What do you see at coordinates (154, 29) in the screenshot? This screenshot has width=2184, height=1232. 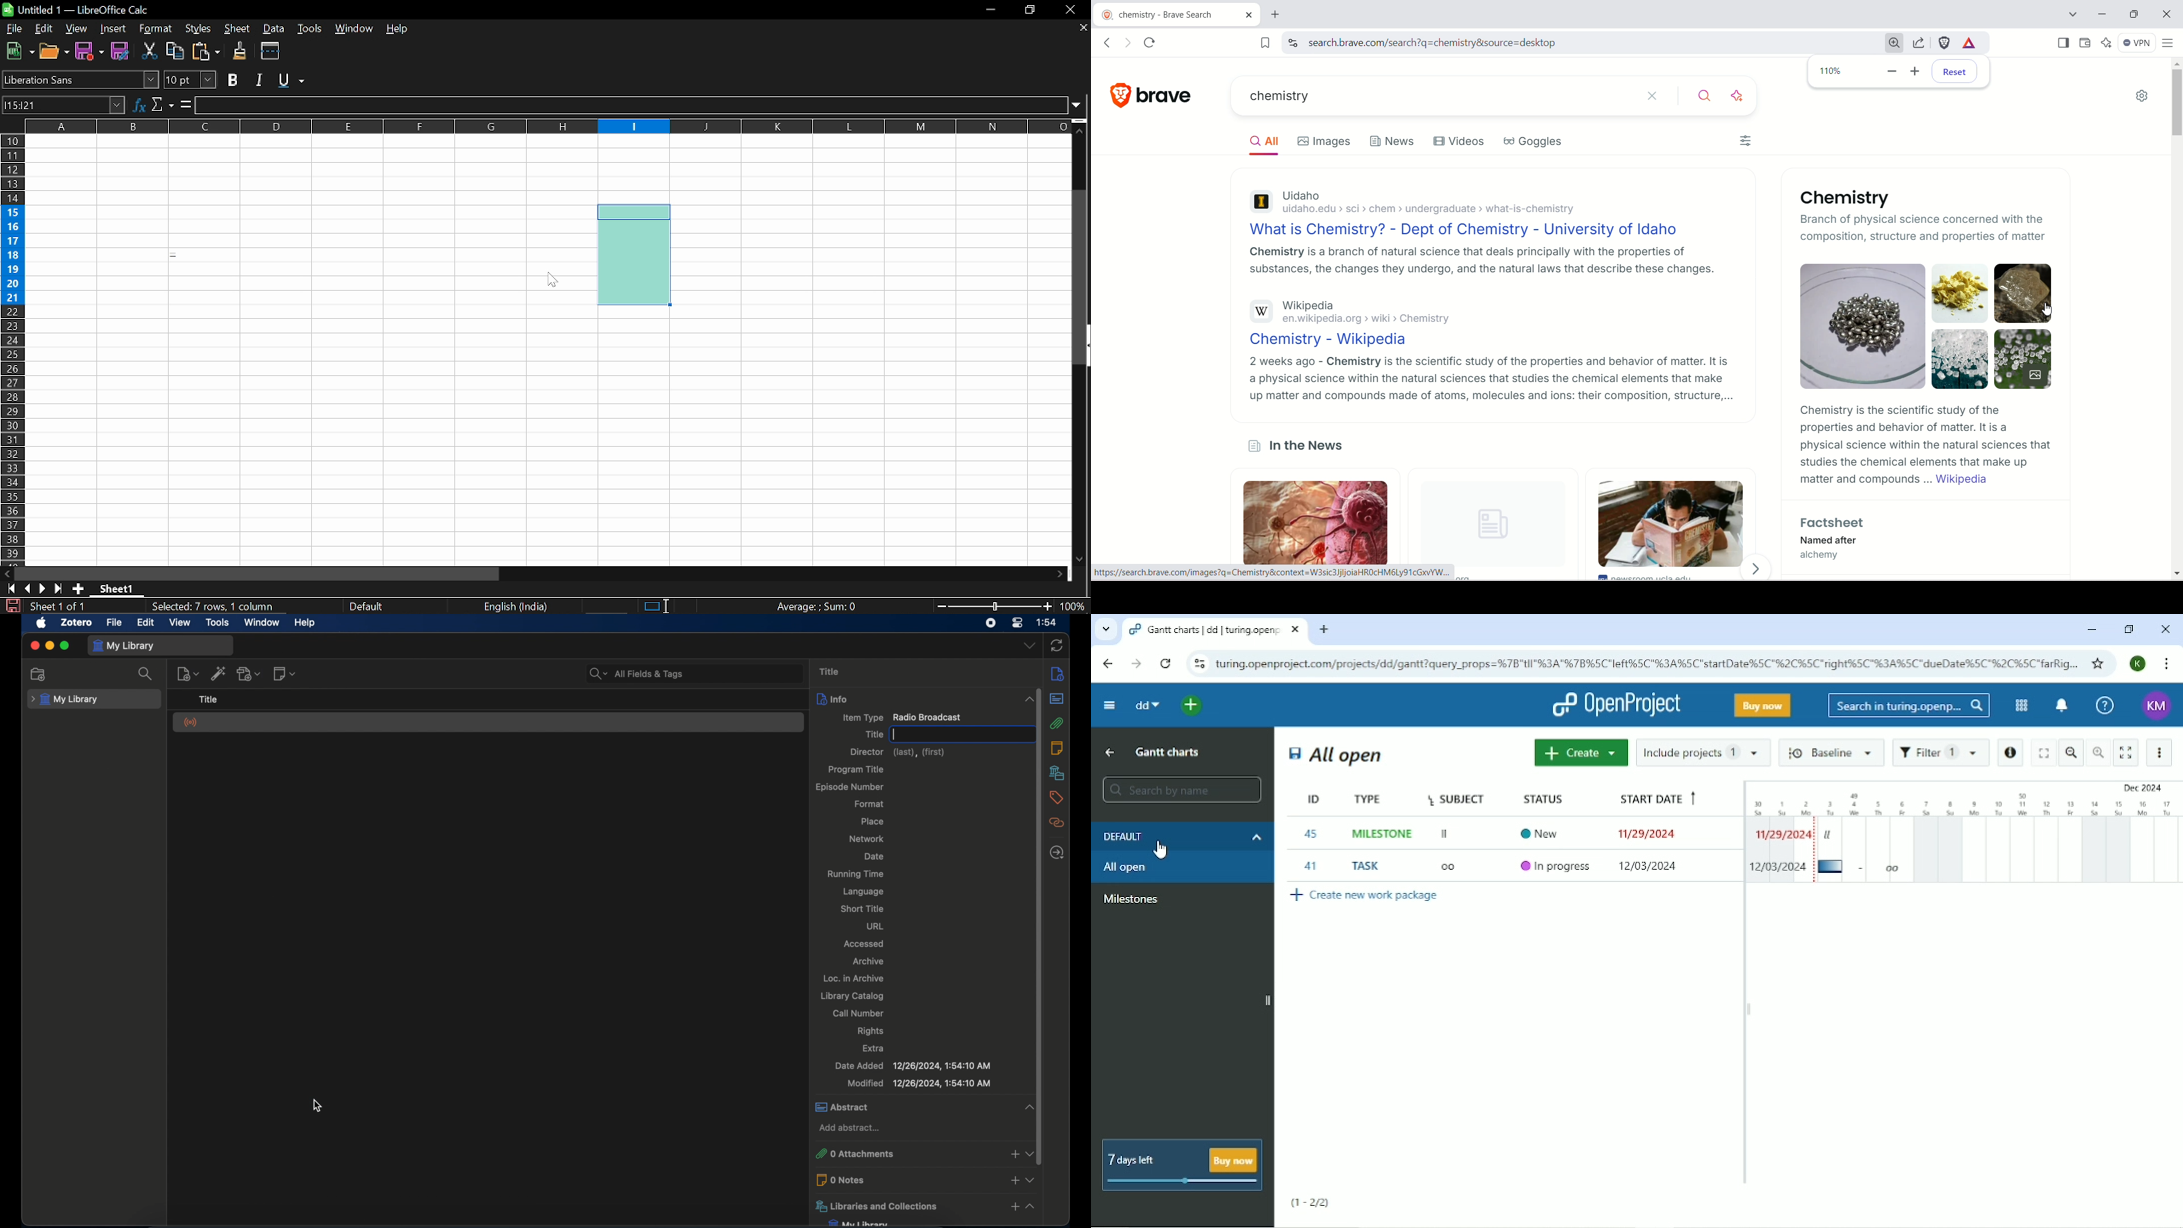 I see `Format` at bounding box center [154, 29].